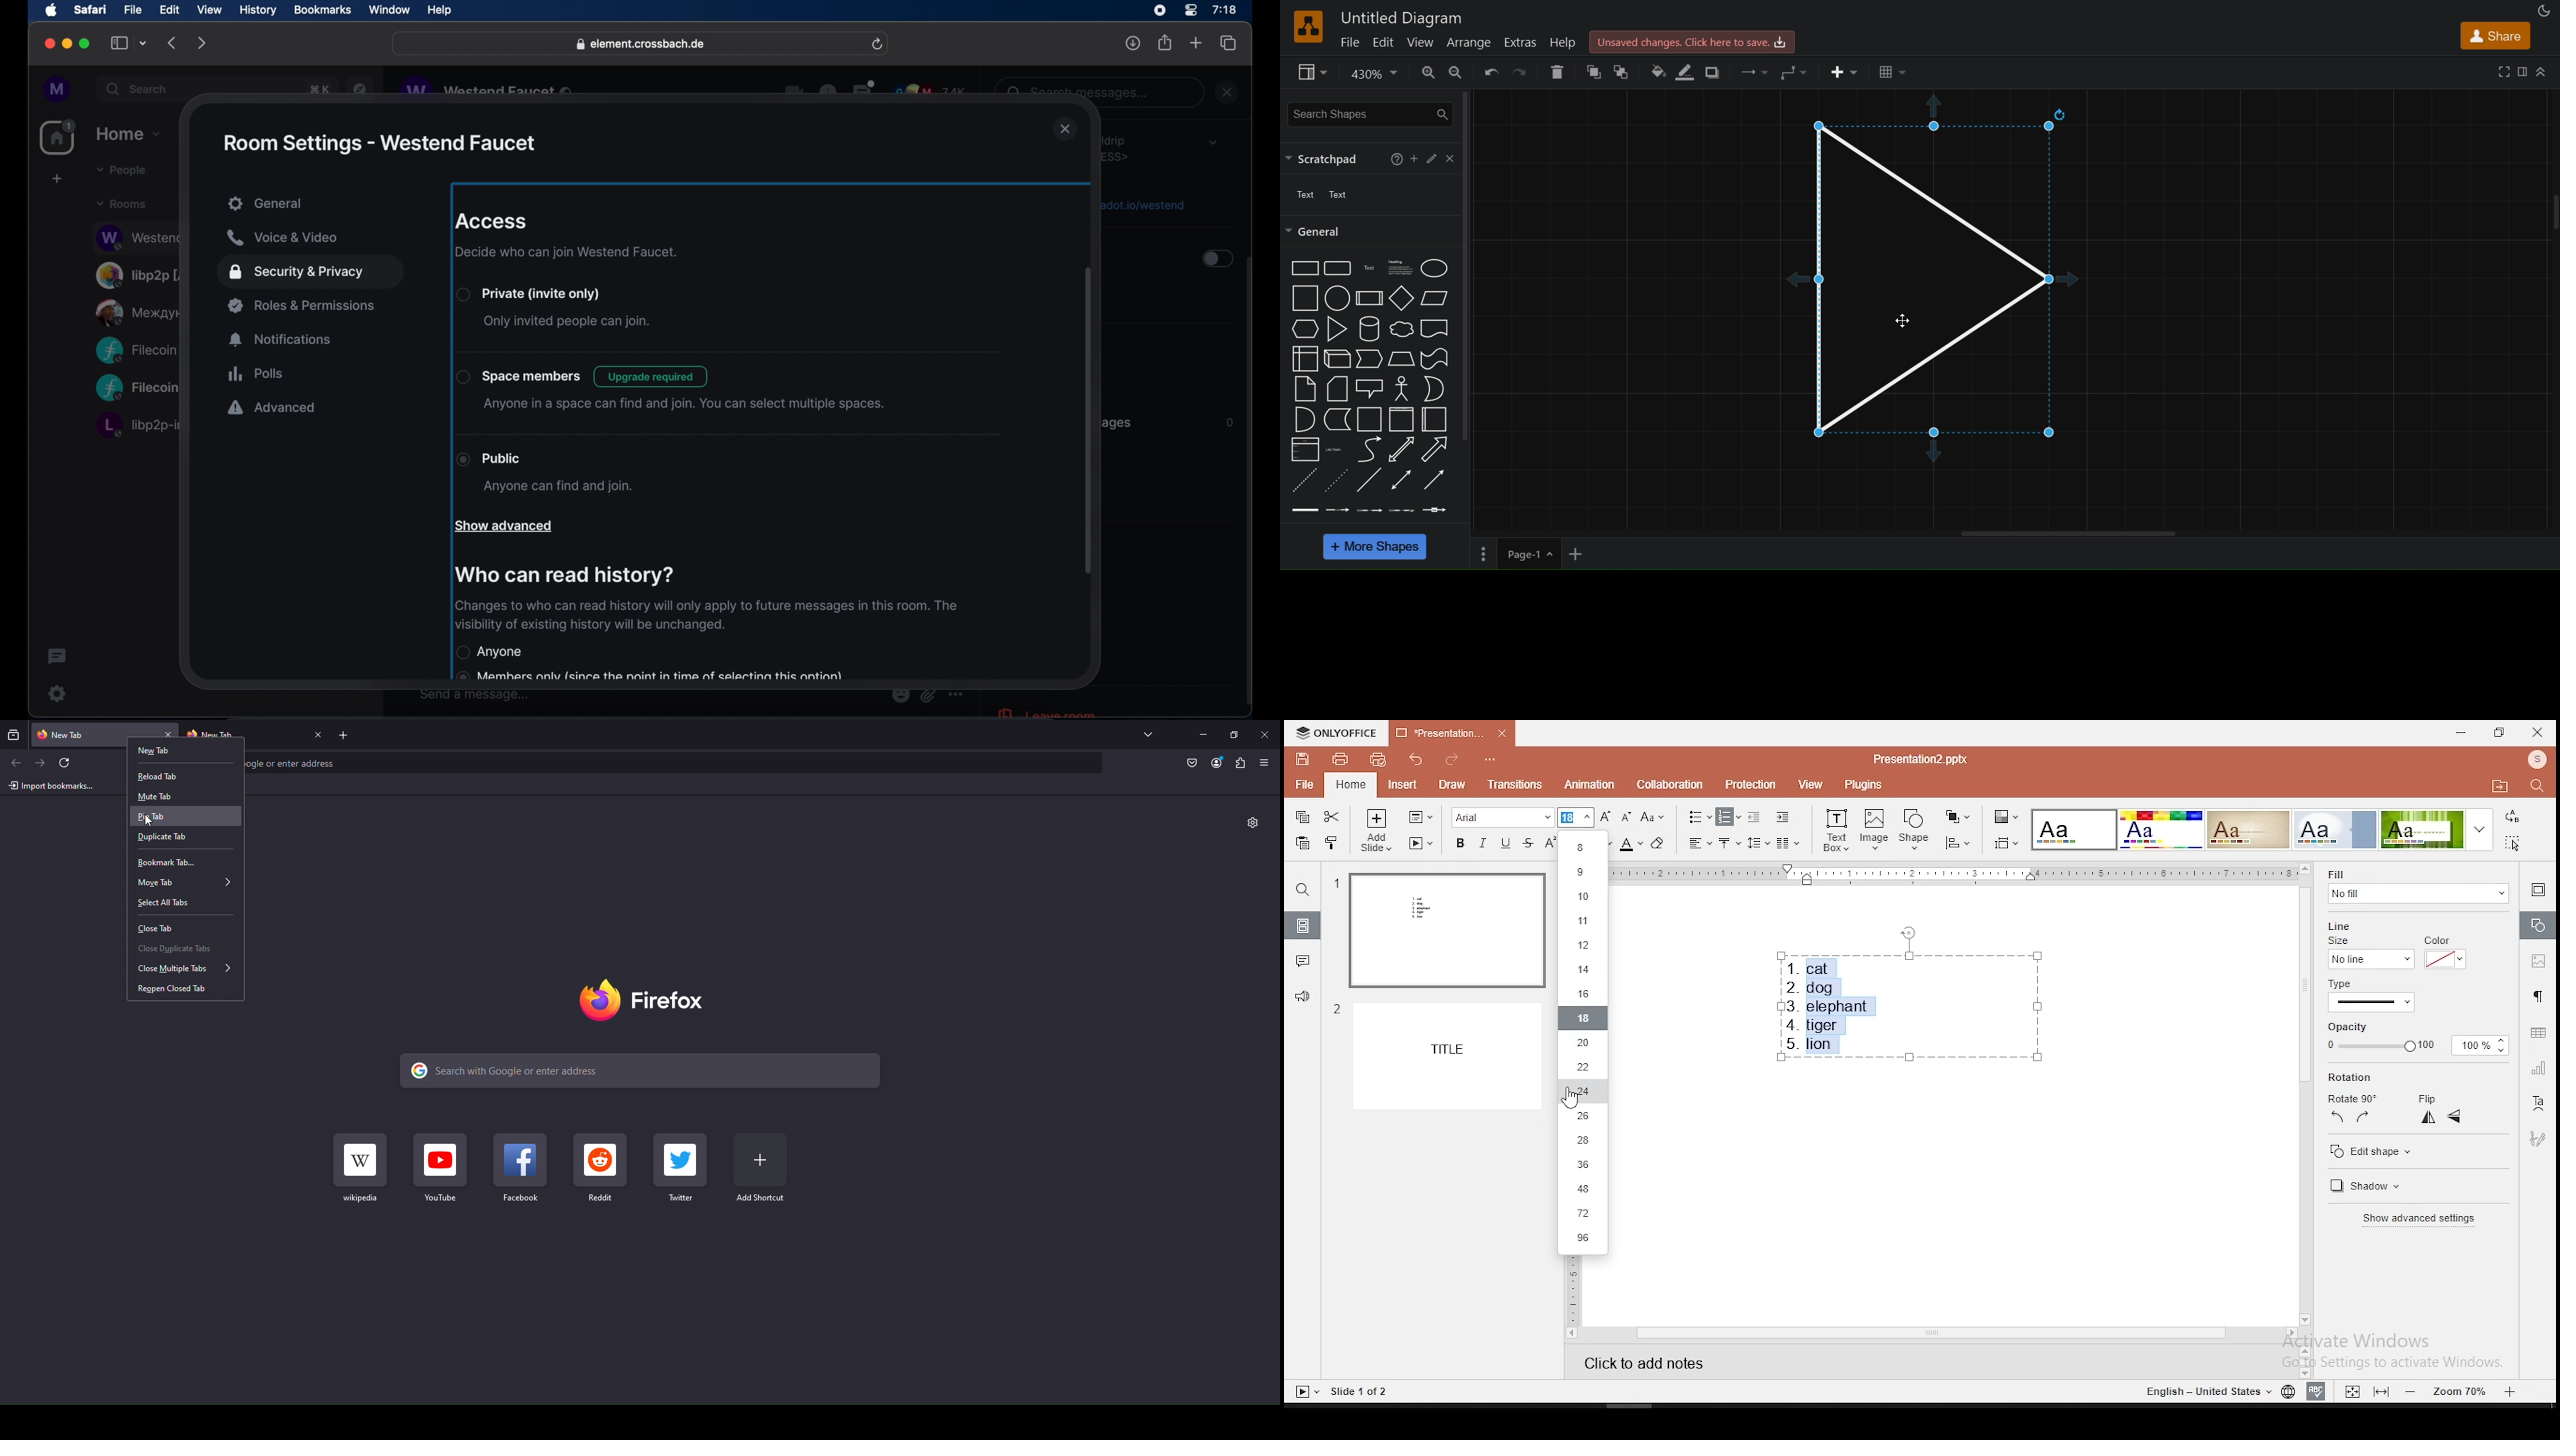 This screenshot has height=1456, width=2576. I want to click on select all, so click(2514, 845).